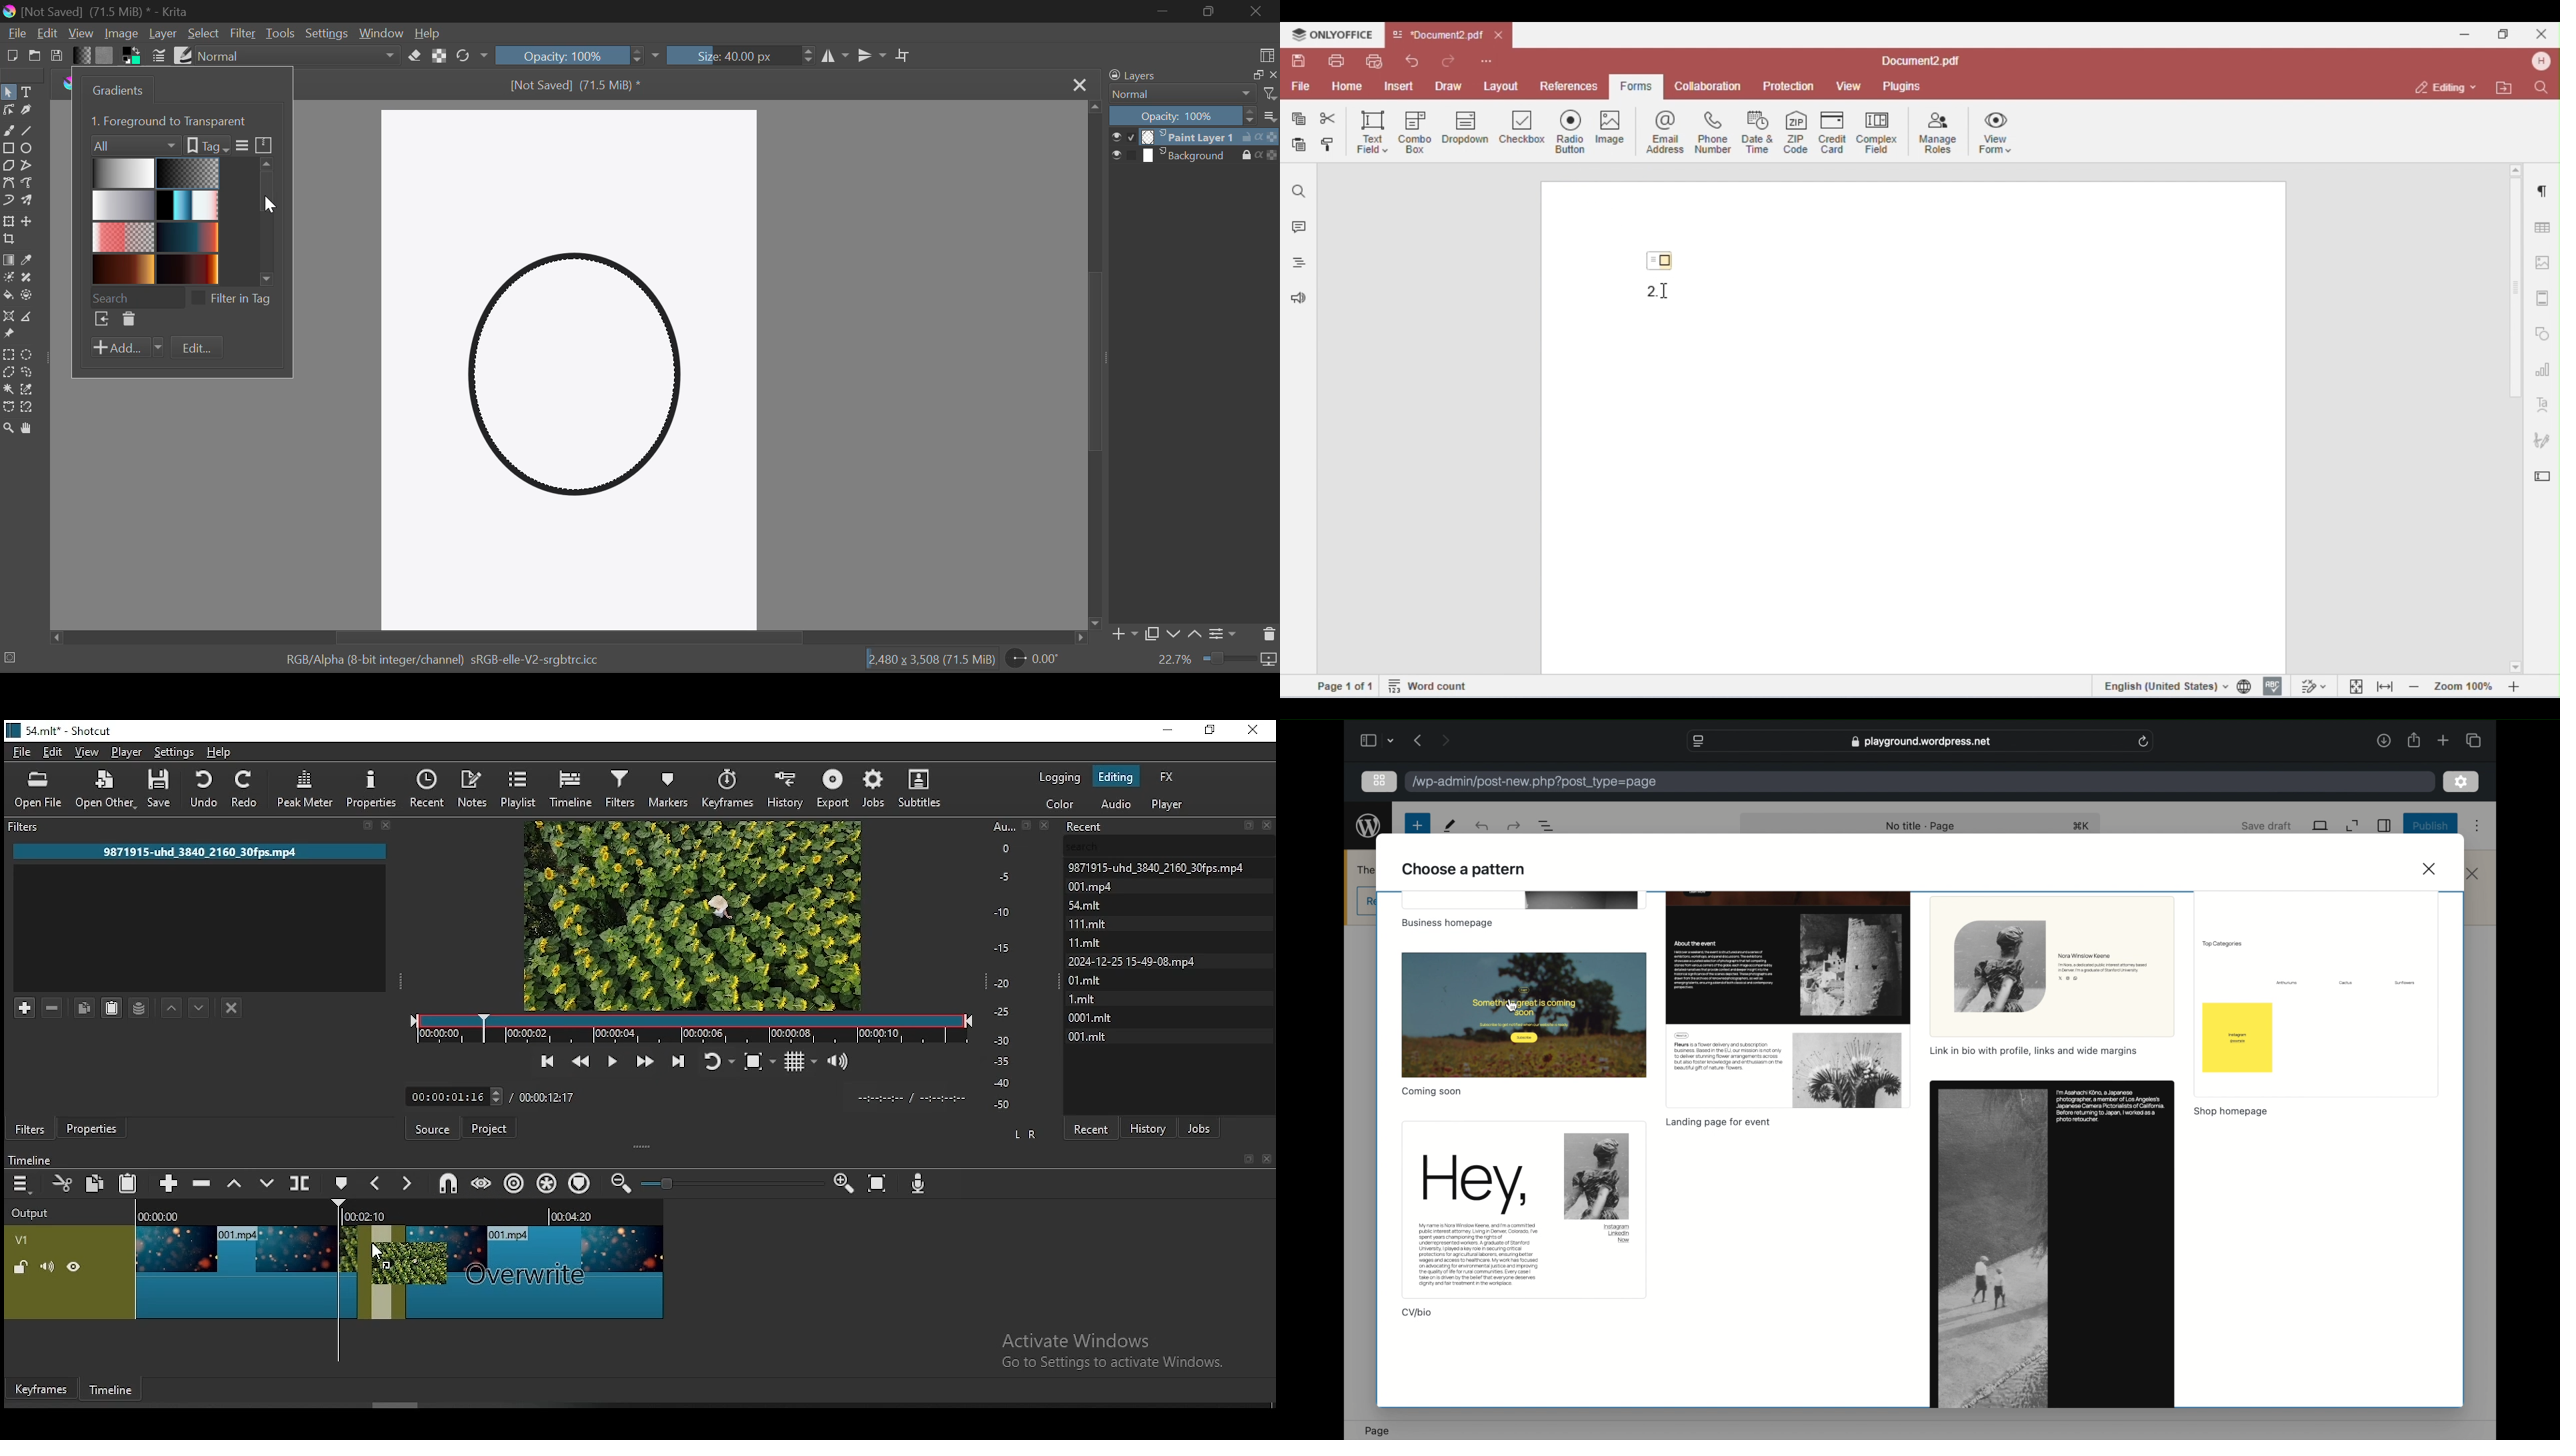 The width and height of the screenshot is (2576, 1456). I want to click on Gradients, so click(119, 90).